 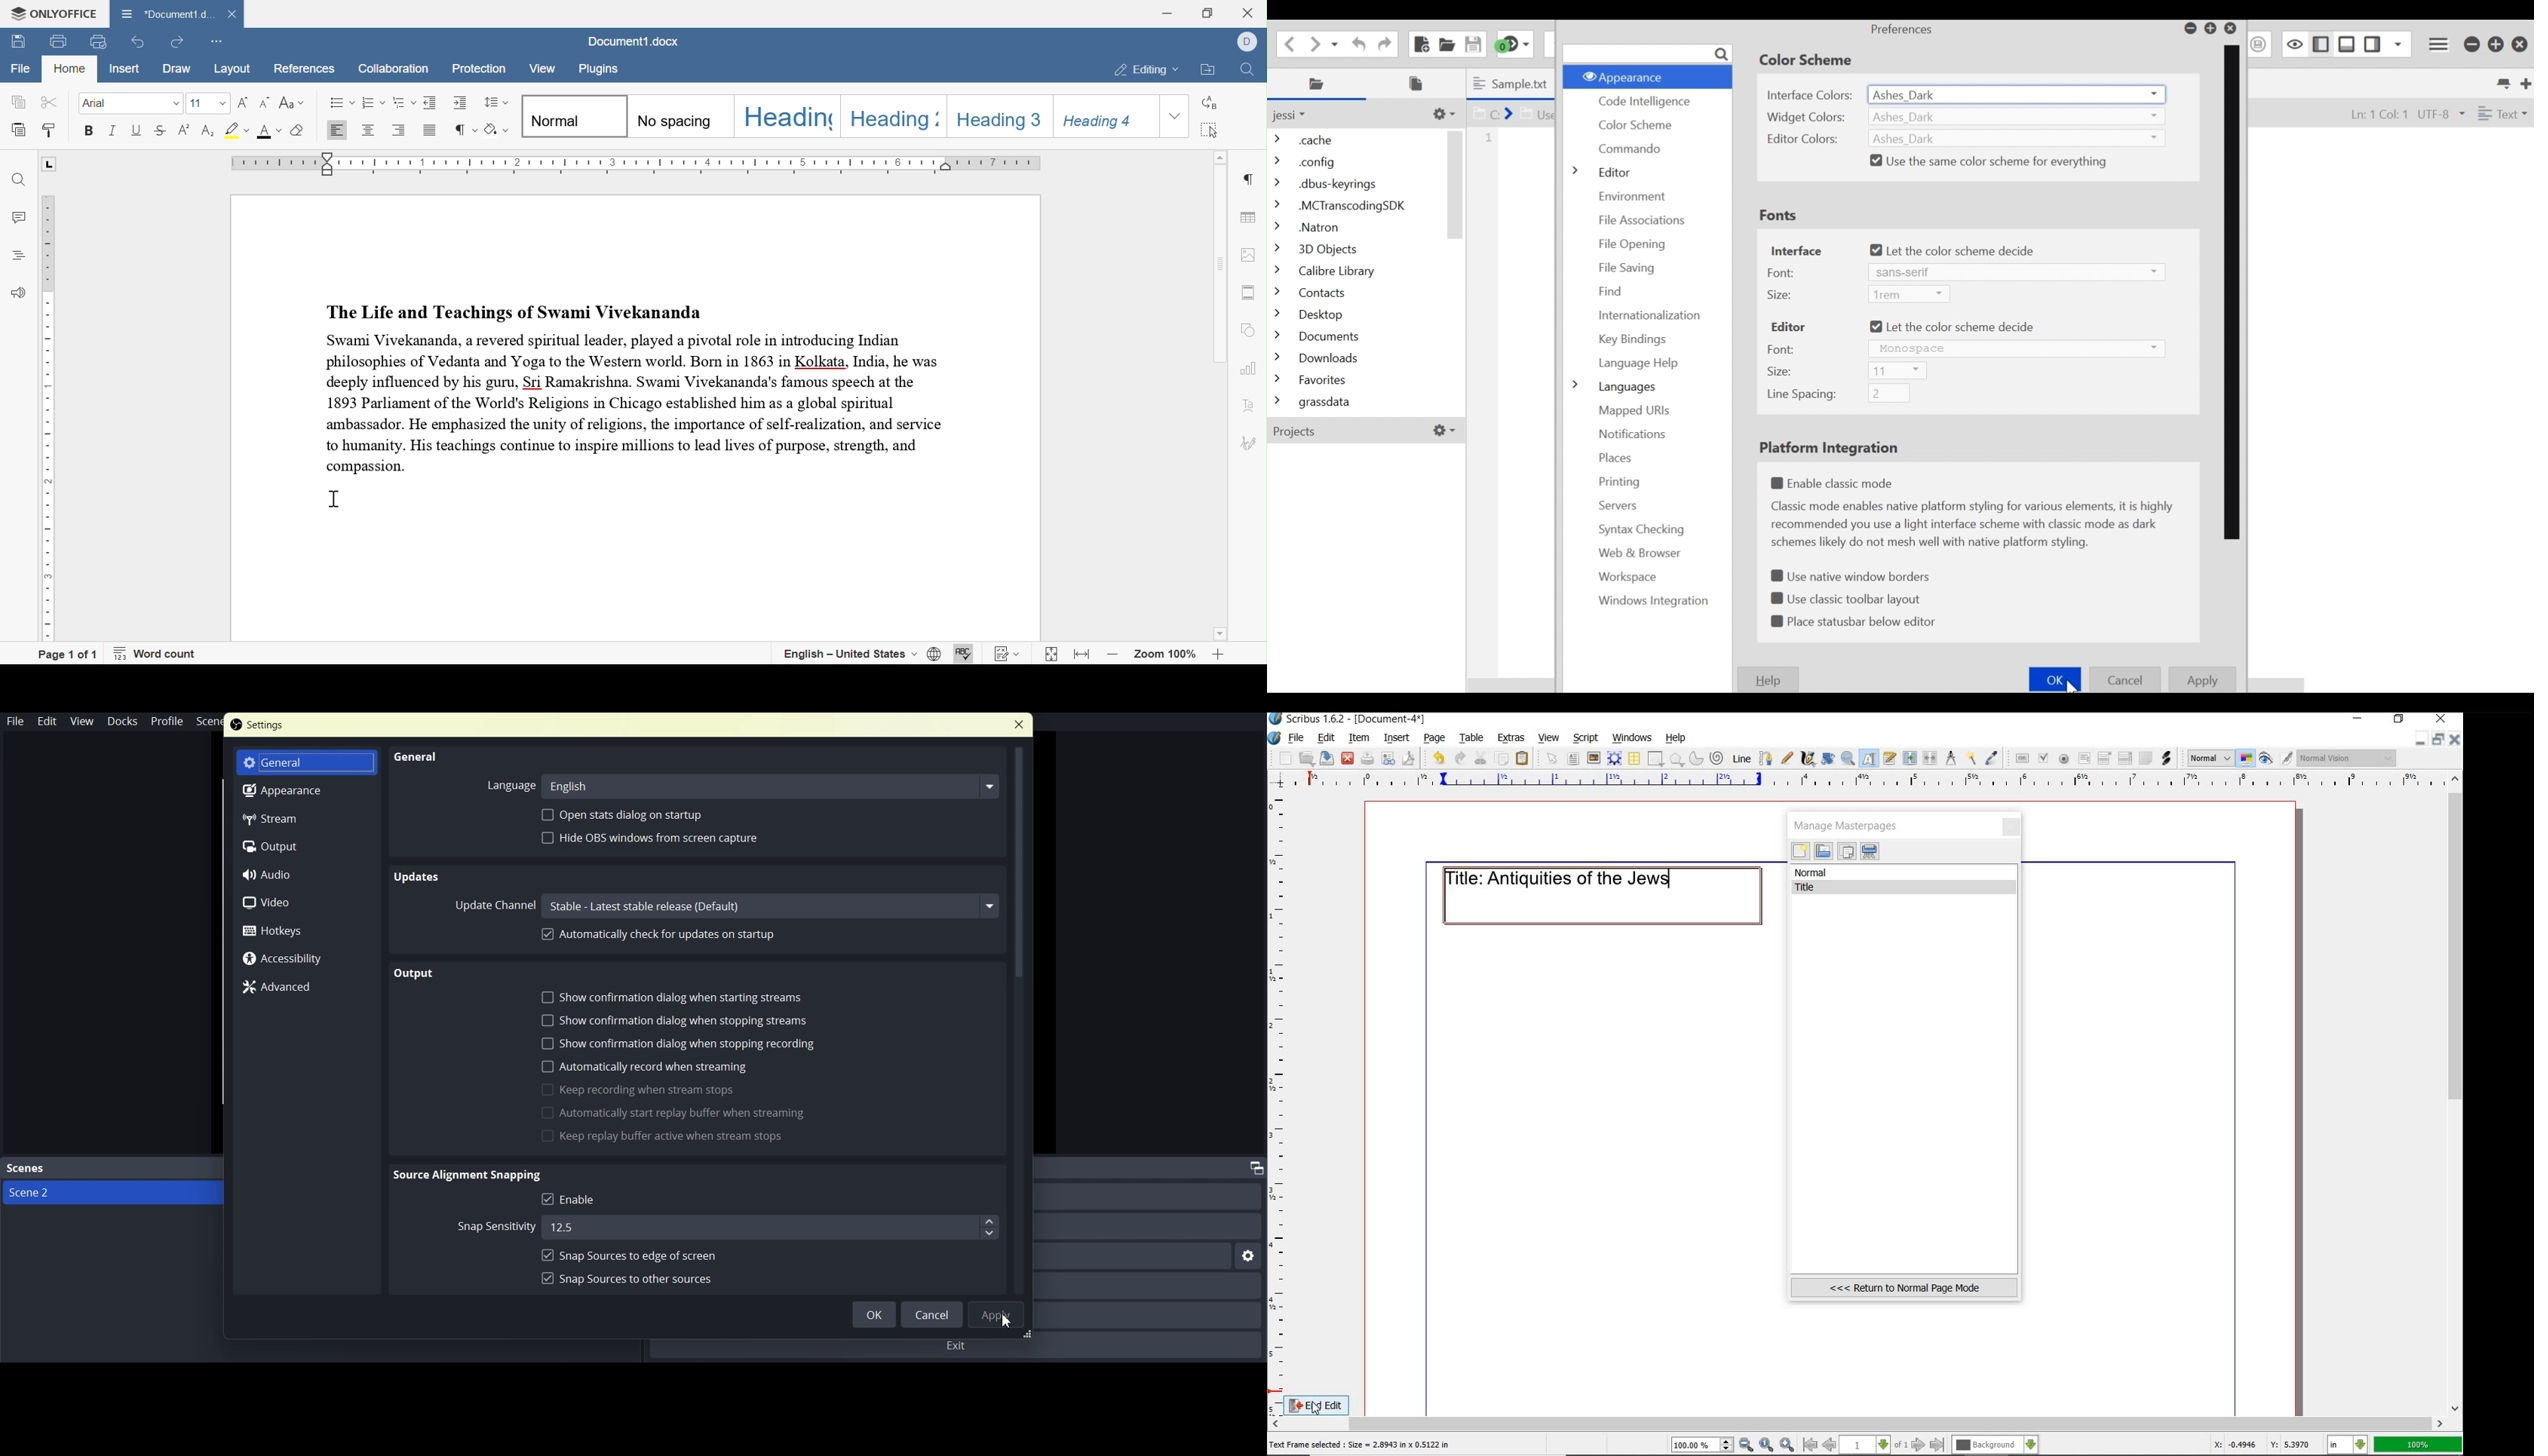 I want to click on Restor, so click(x=2211, y=28).